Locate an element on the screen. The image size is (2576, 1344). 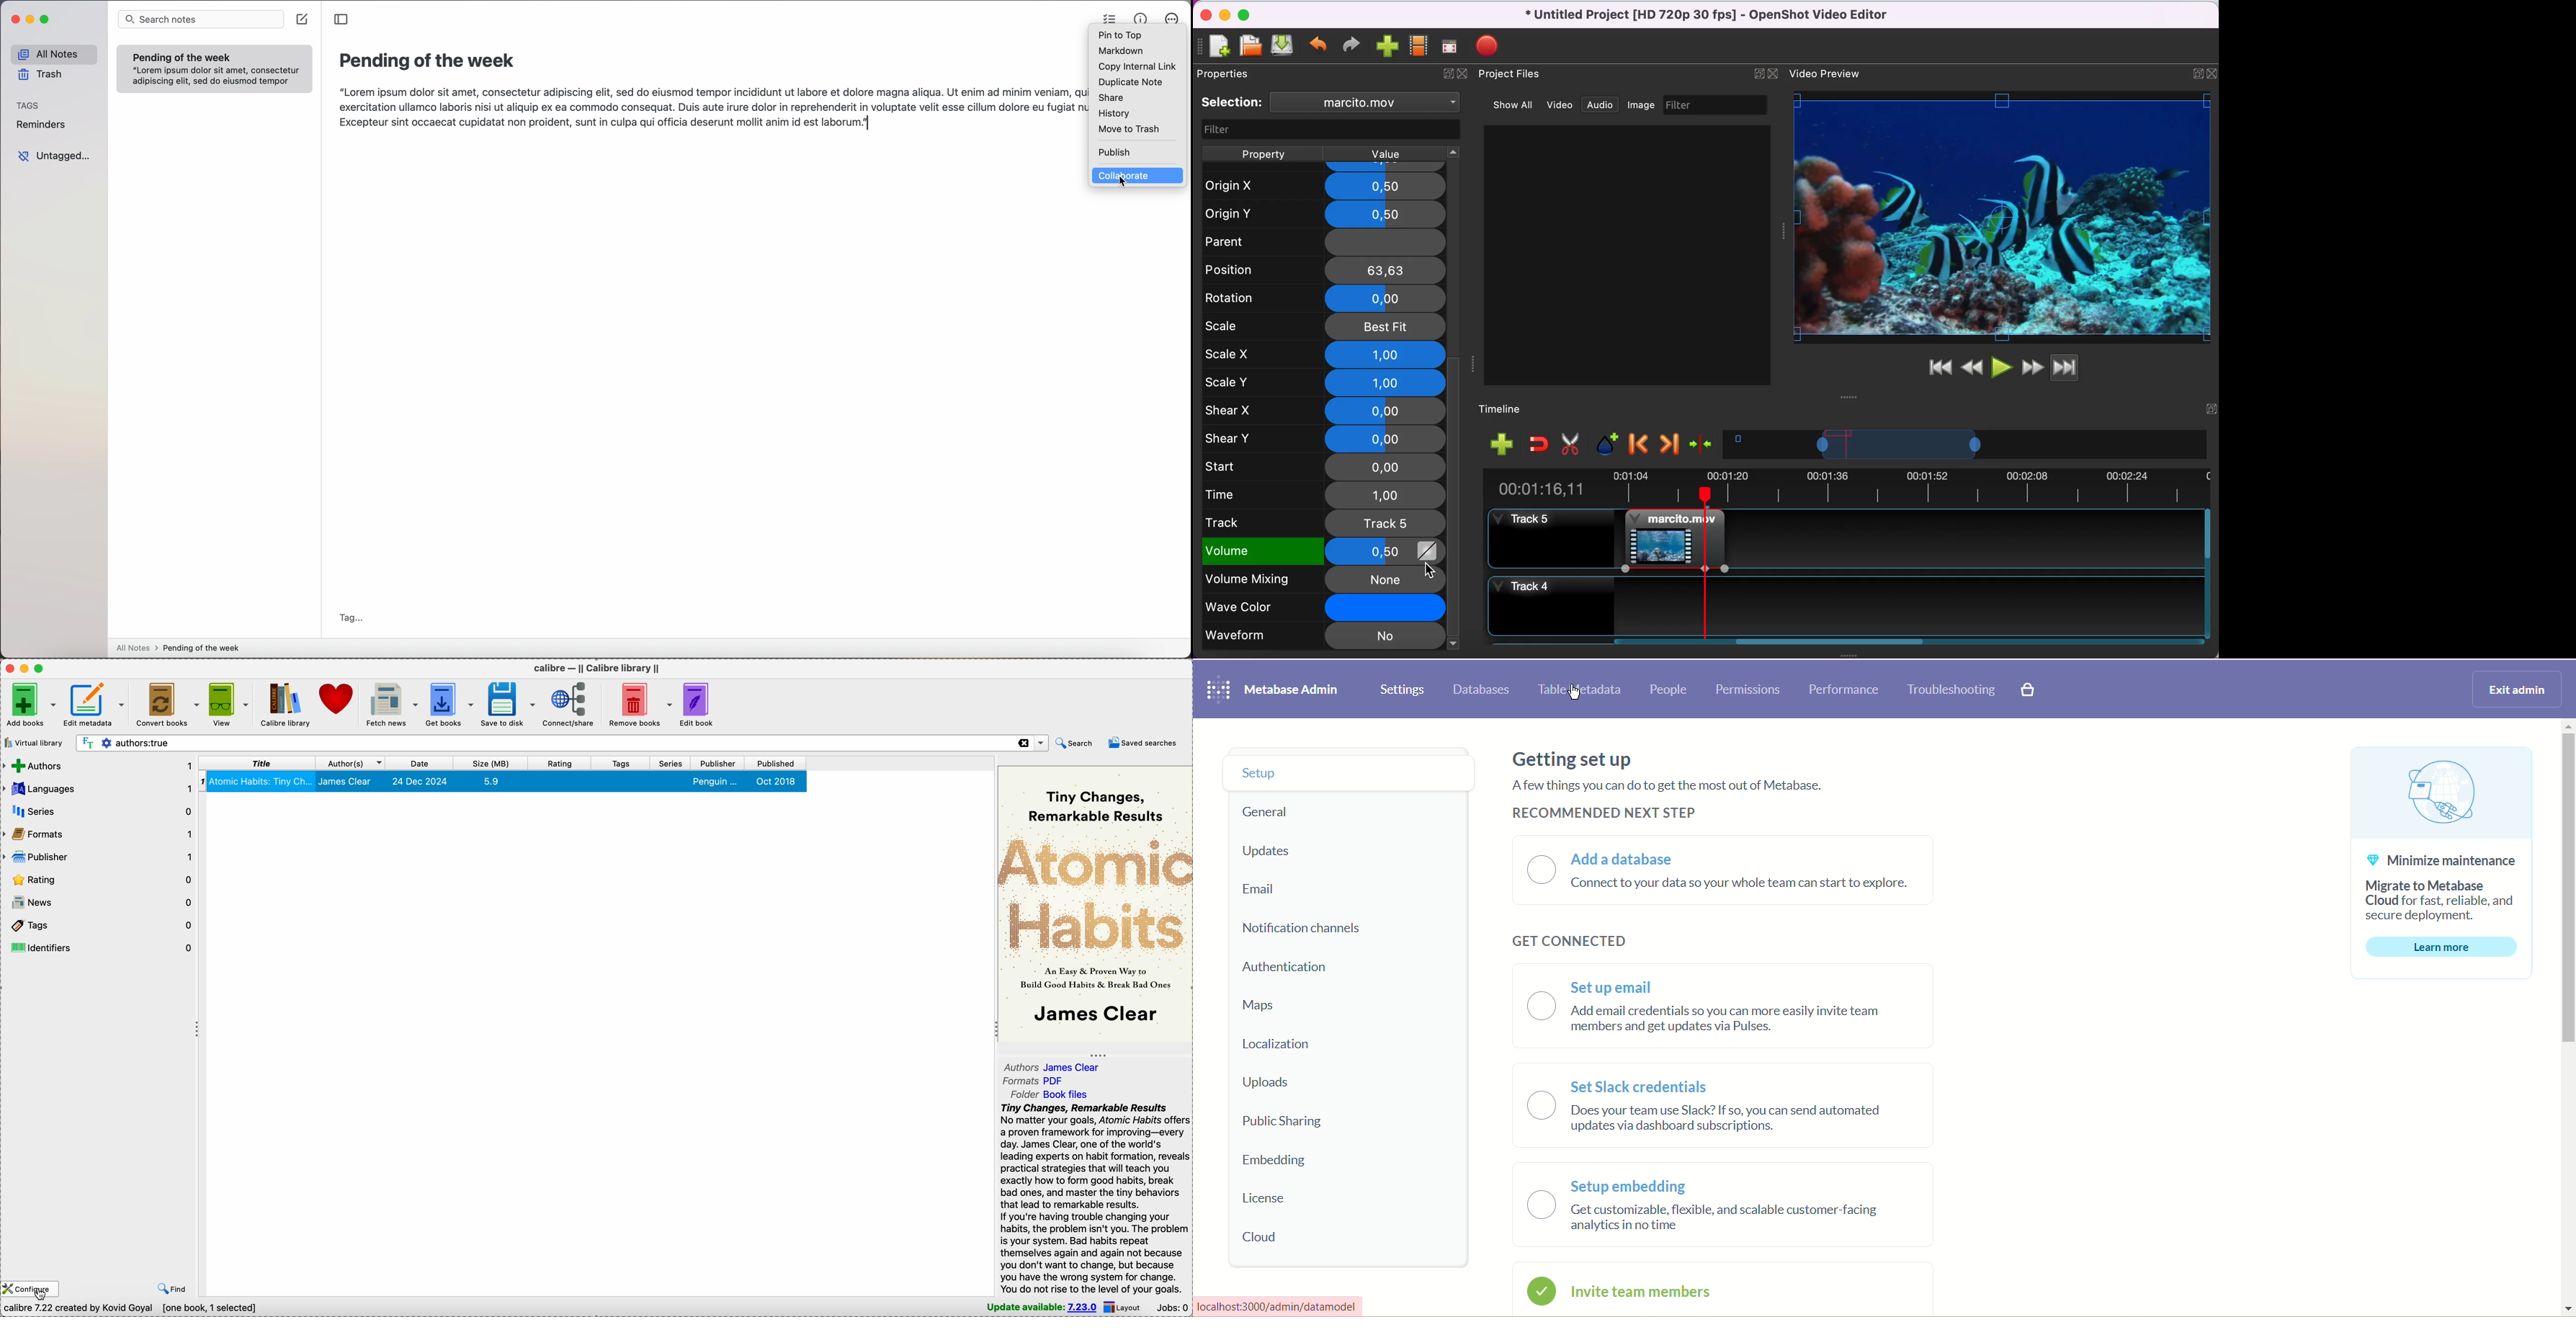
edit book is located at coordinates (699, 705).